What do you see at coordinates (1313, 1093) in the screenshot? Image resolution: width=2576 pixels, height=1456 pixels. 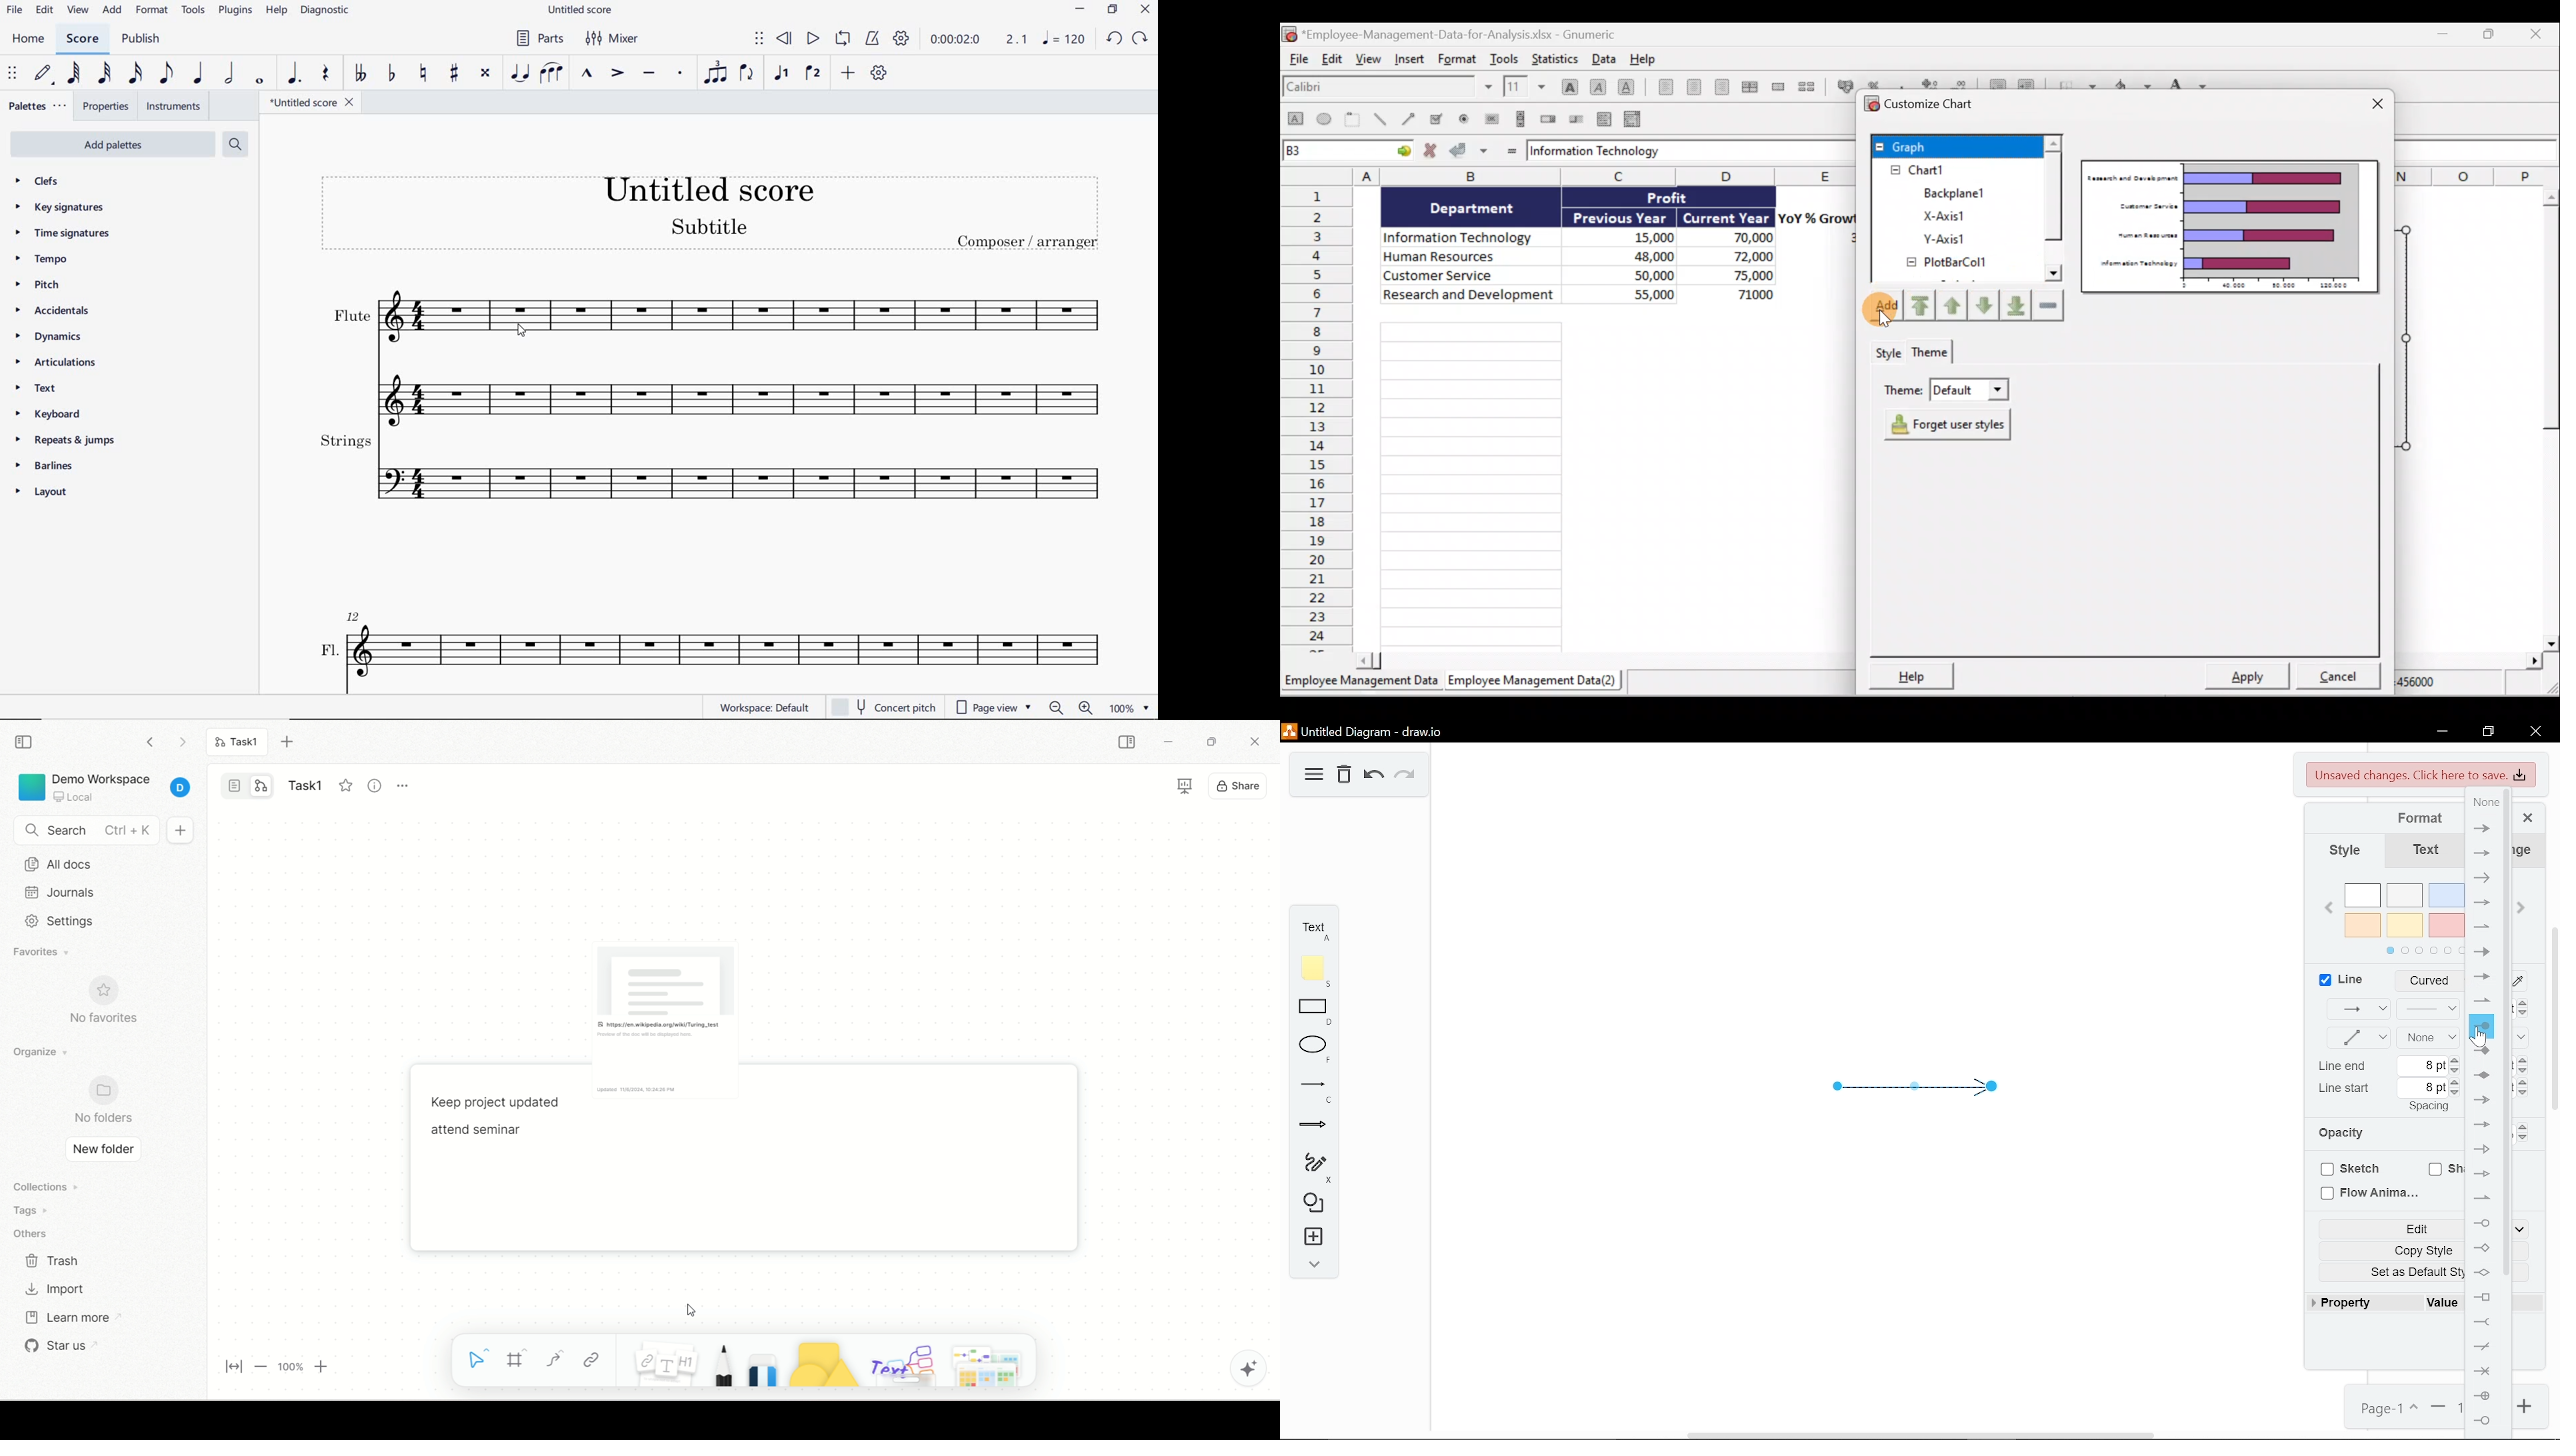 I see `Line` at bounding box center [1313, 1093].